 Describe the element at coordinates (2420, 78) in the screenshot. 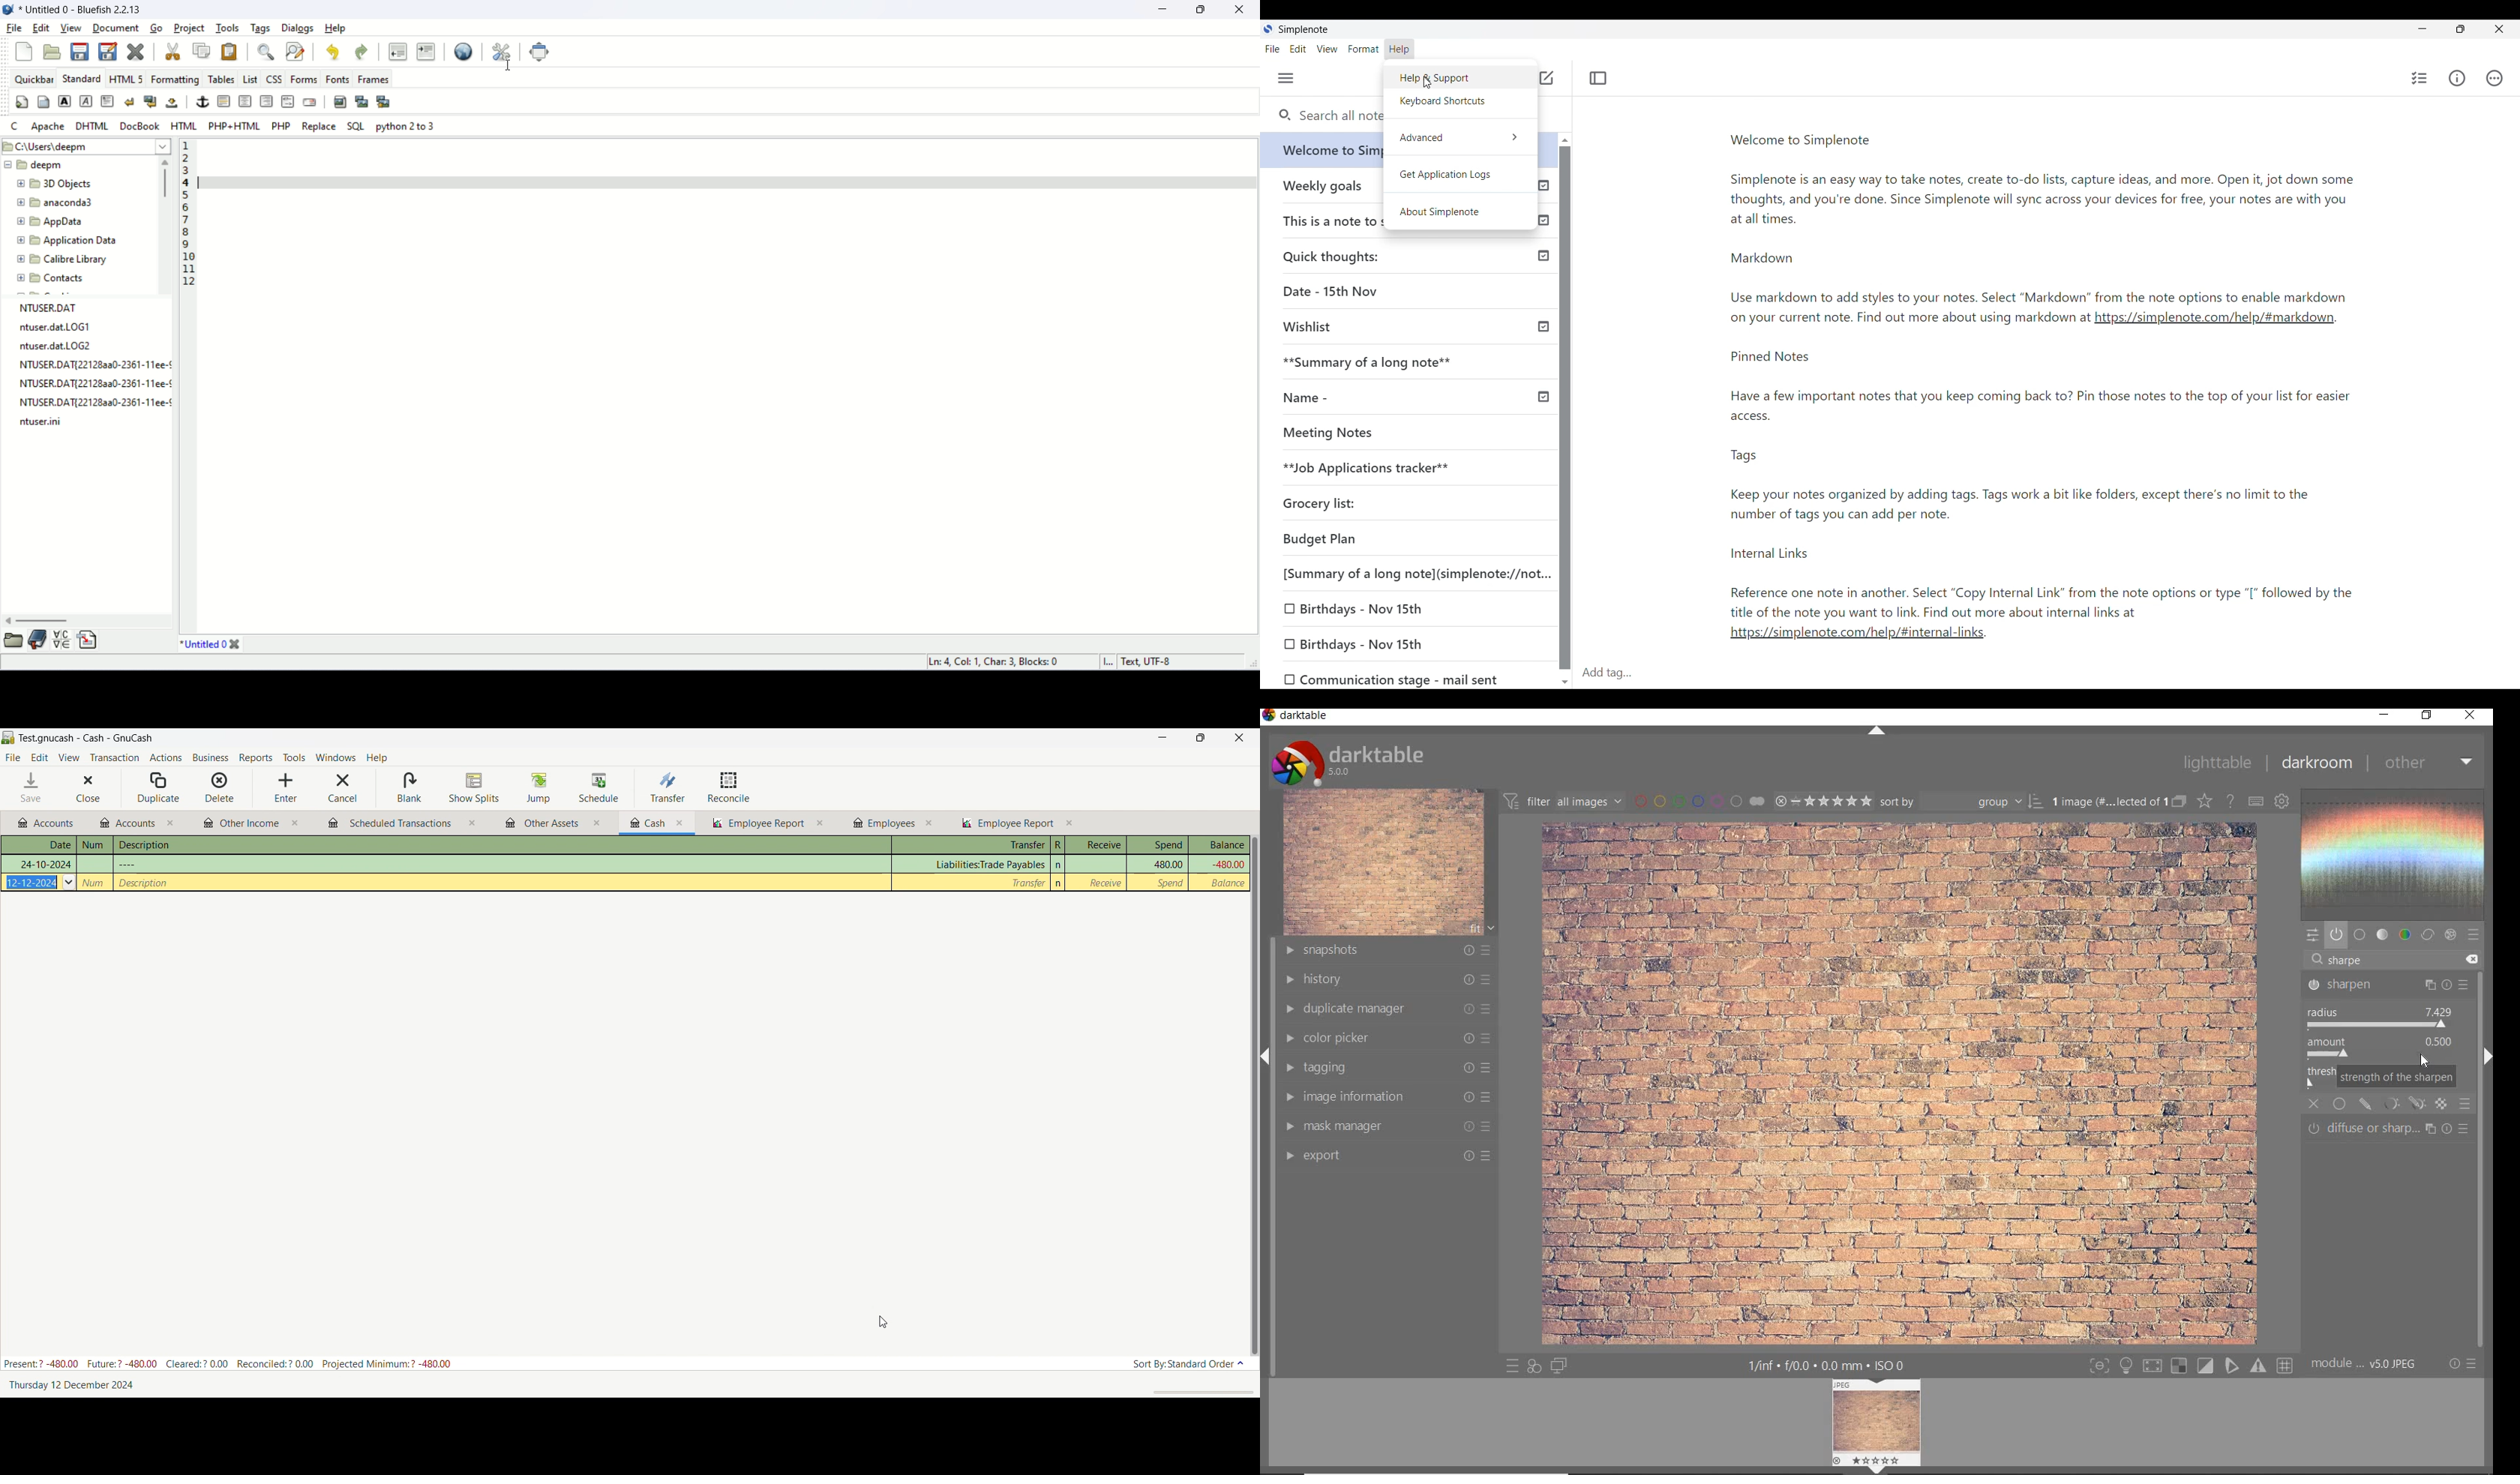

I see `Insert checklist` at that location.